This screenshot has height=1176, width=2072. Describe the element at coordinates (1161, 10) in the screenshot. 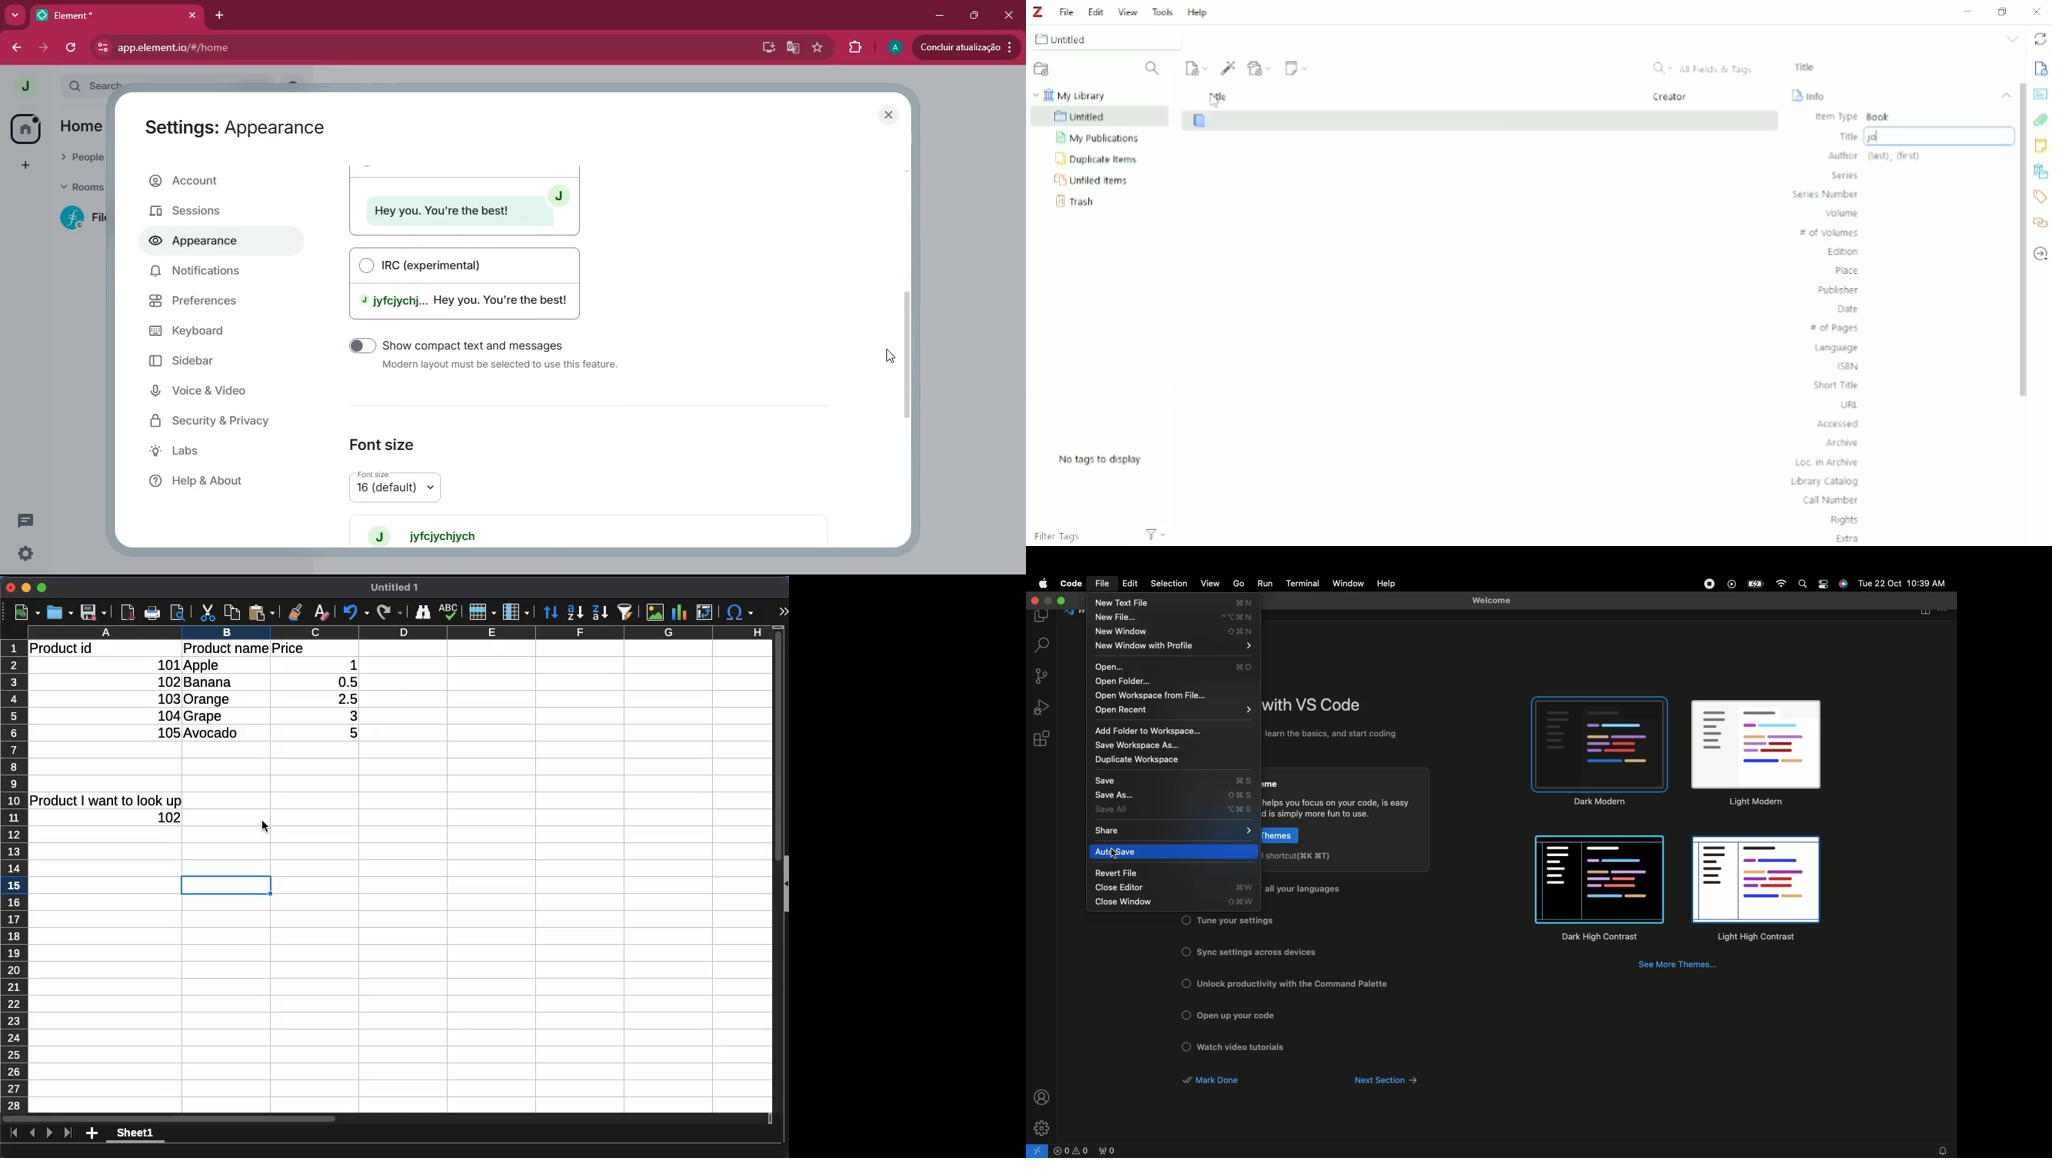

I see `Tools` at that location.